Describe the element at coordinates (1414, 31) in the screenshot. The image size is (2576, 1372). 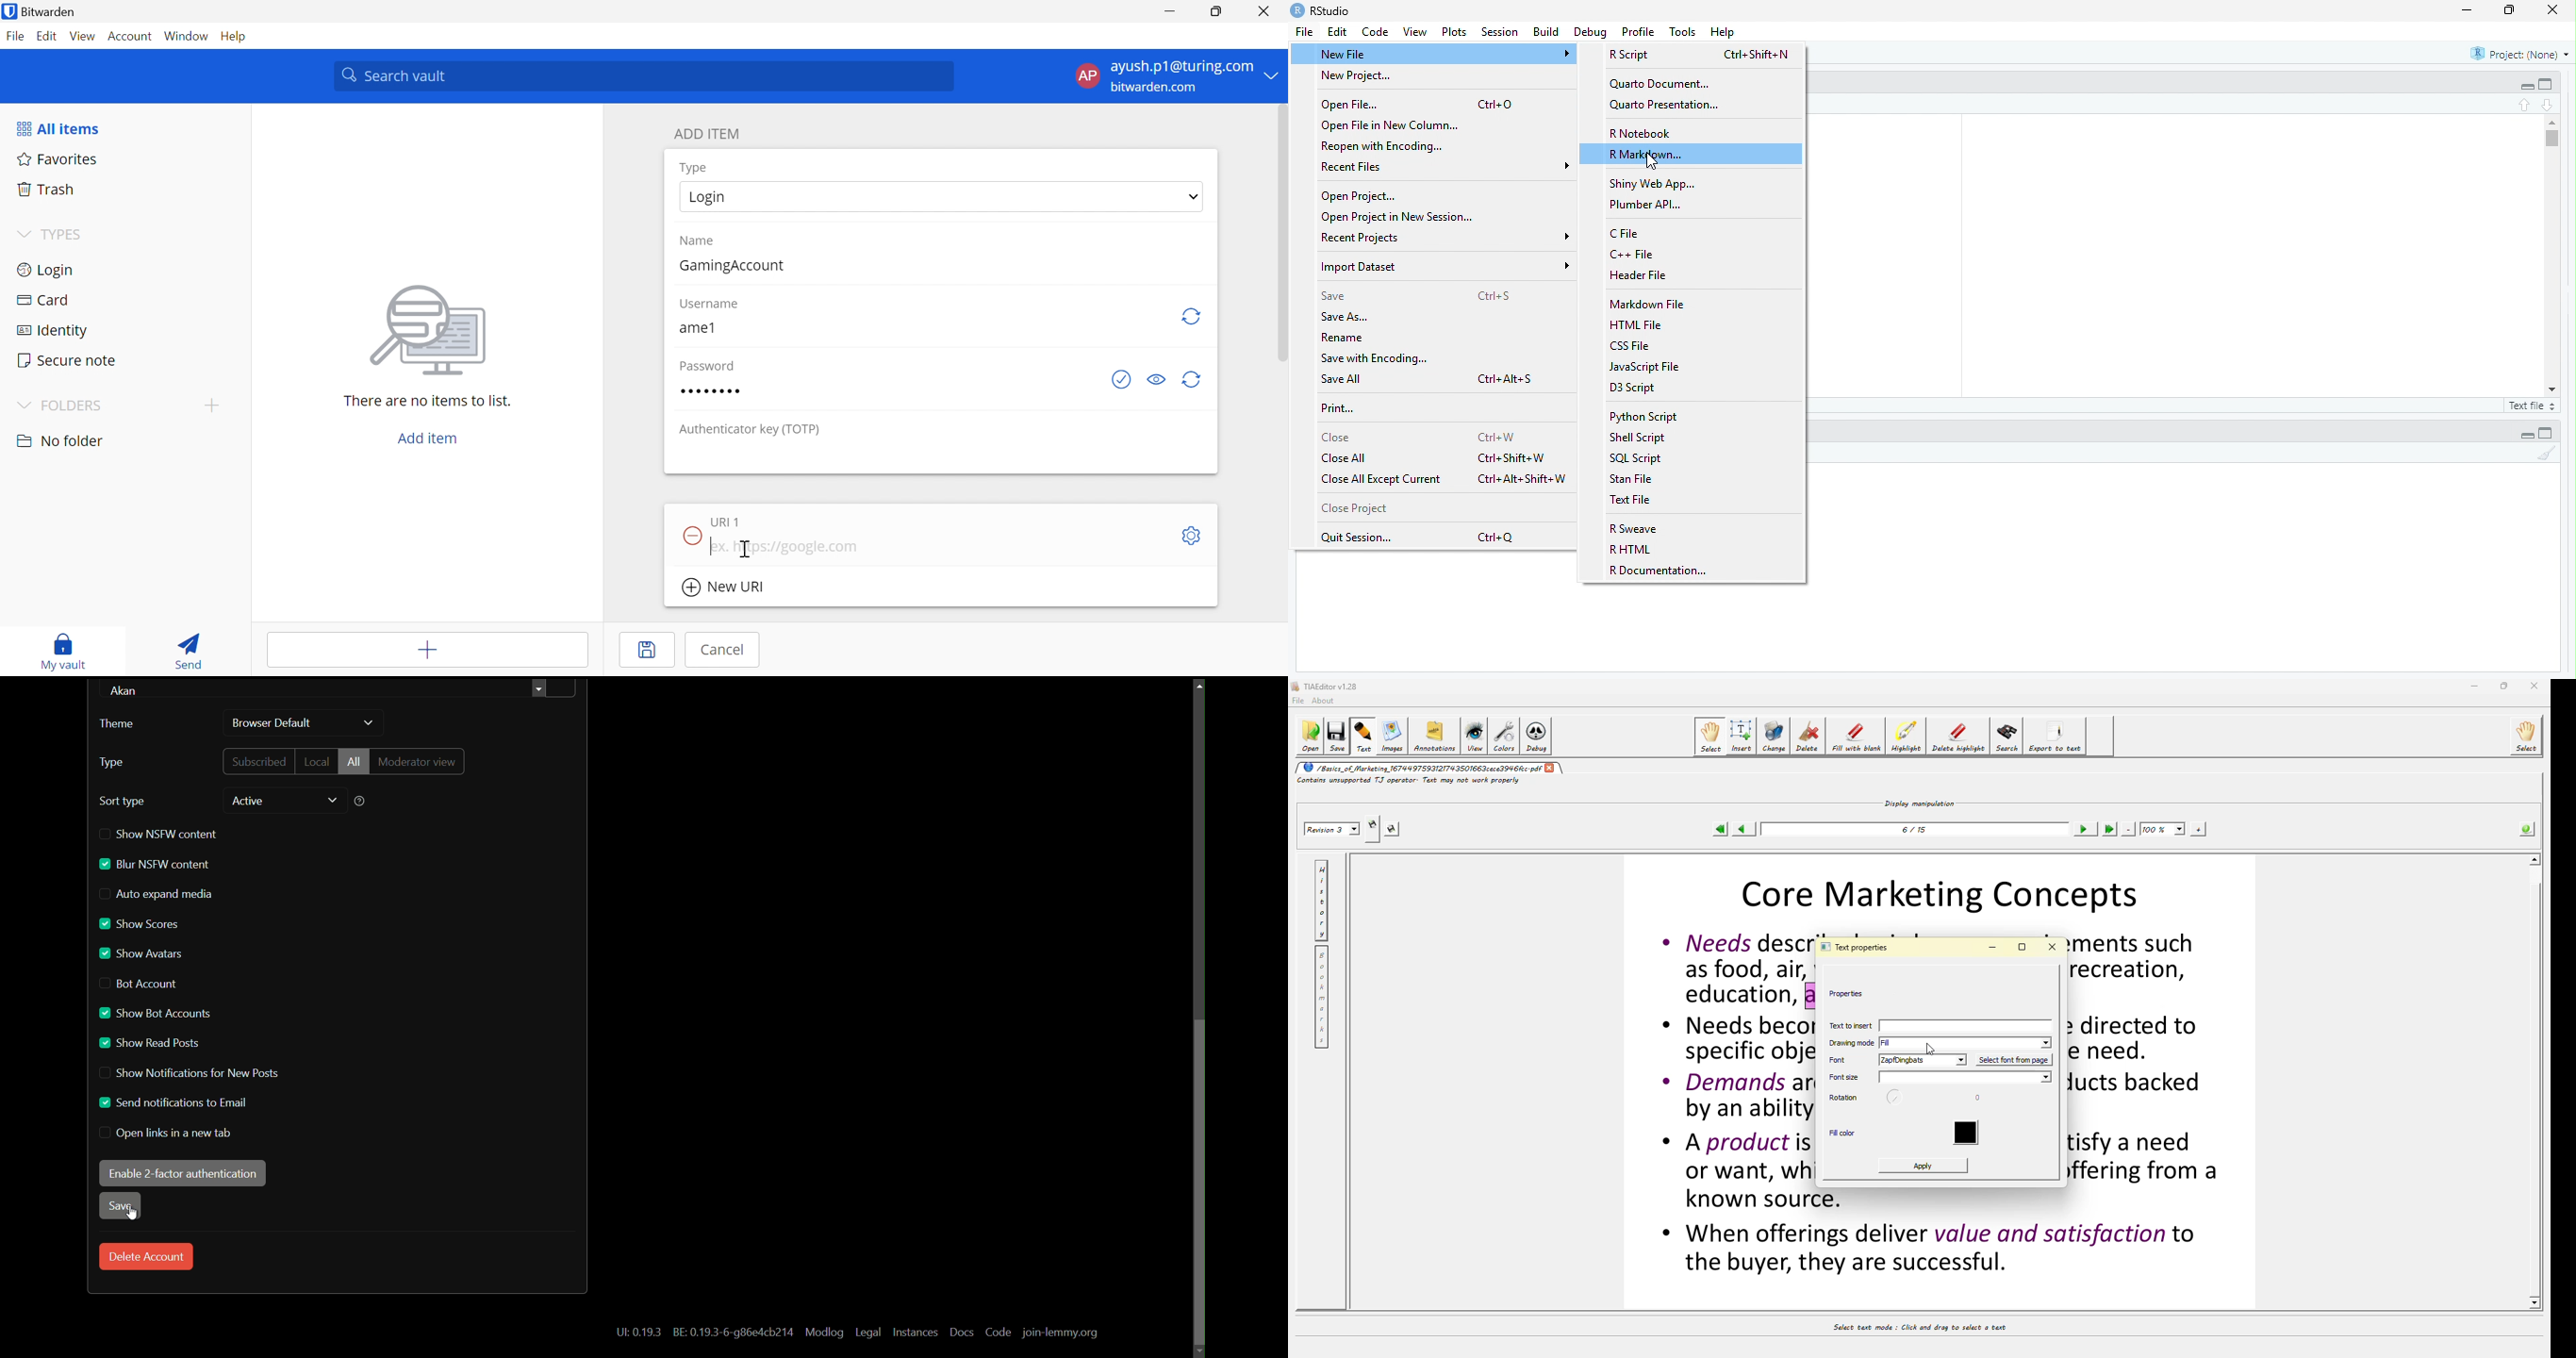
I see `View` at that location.